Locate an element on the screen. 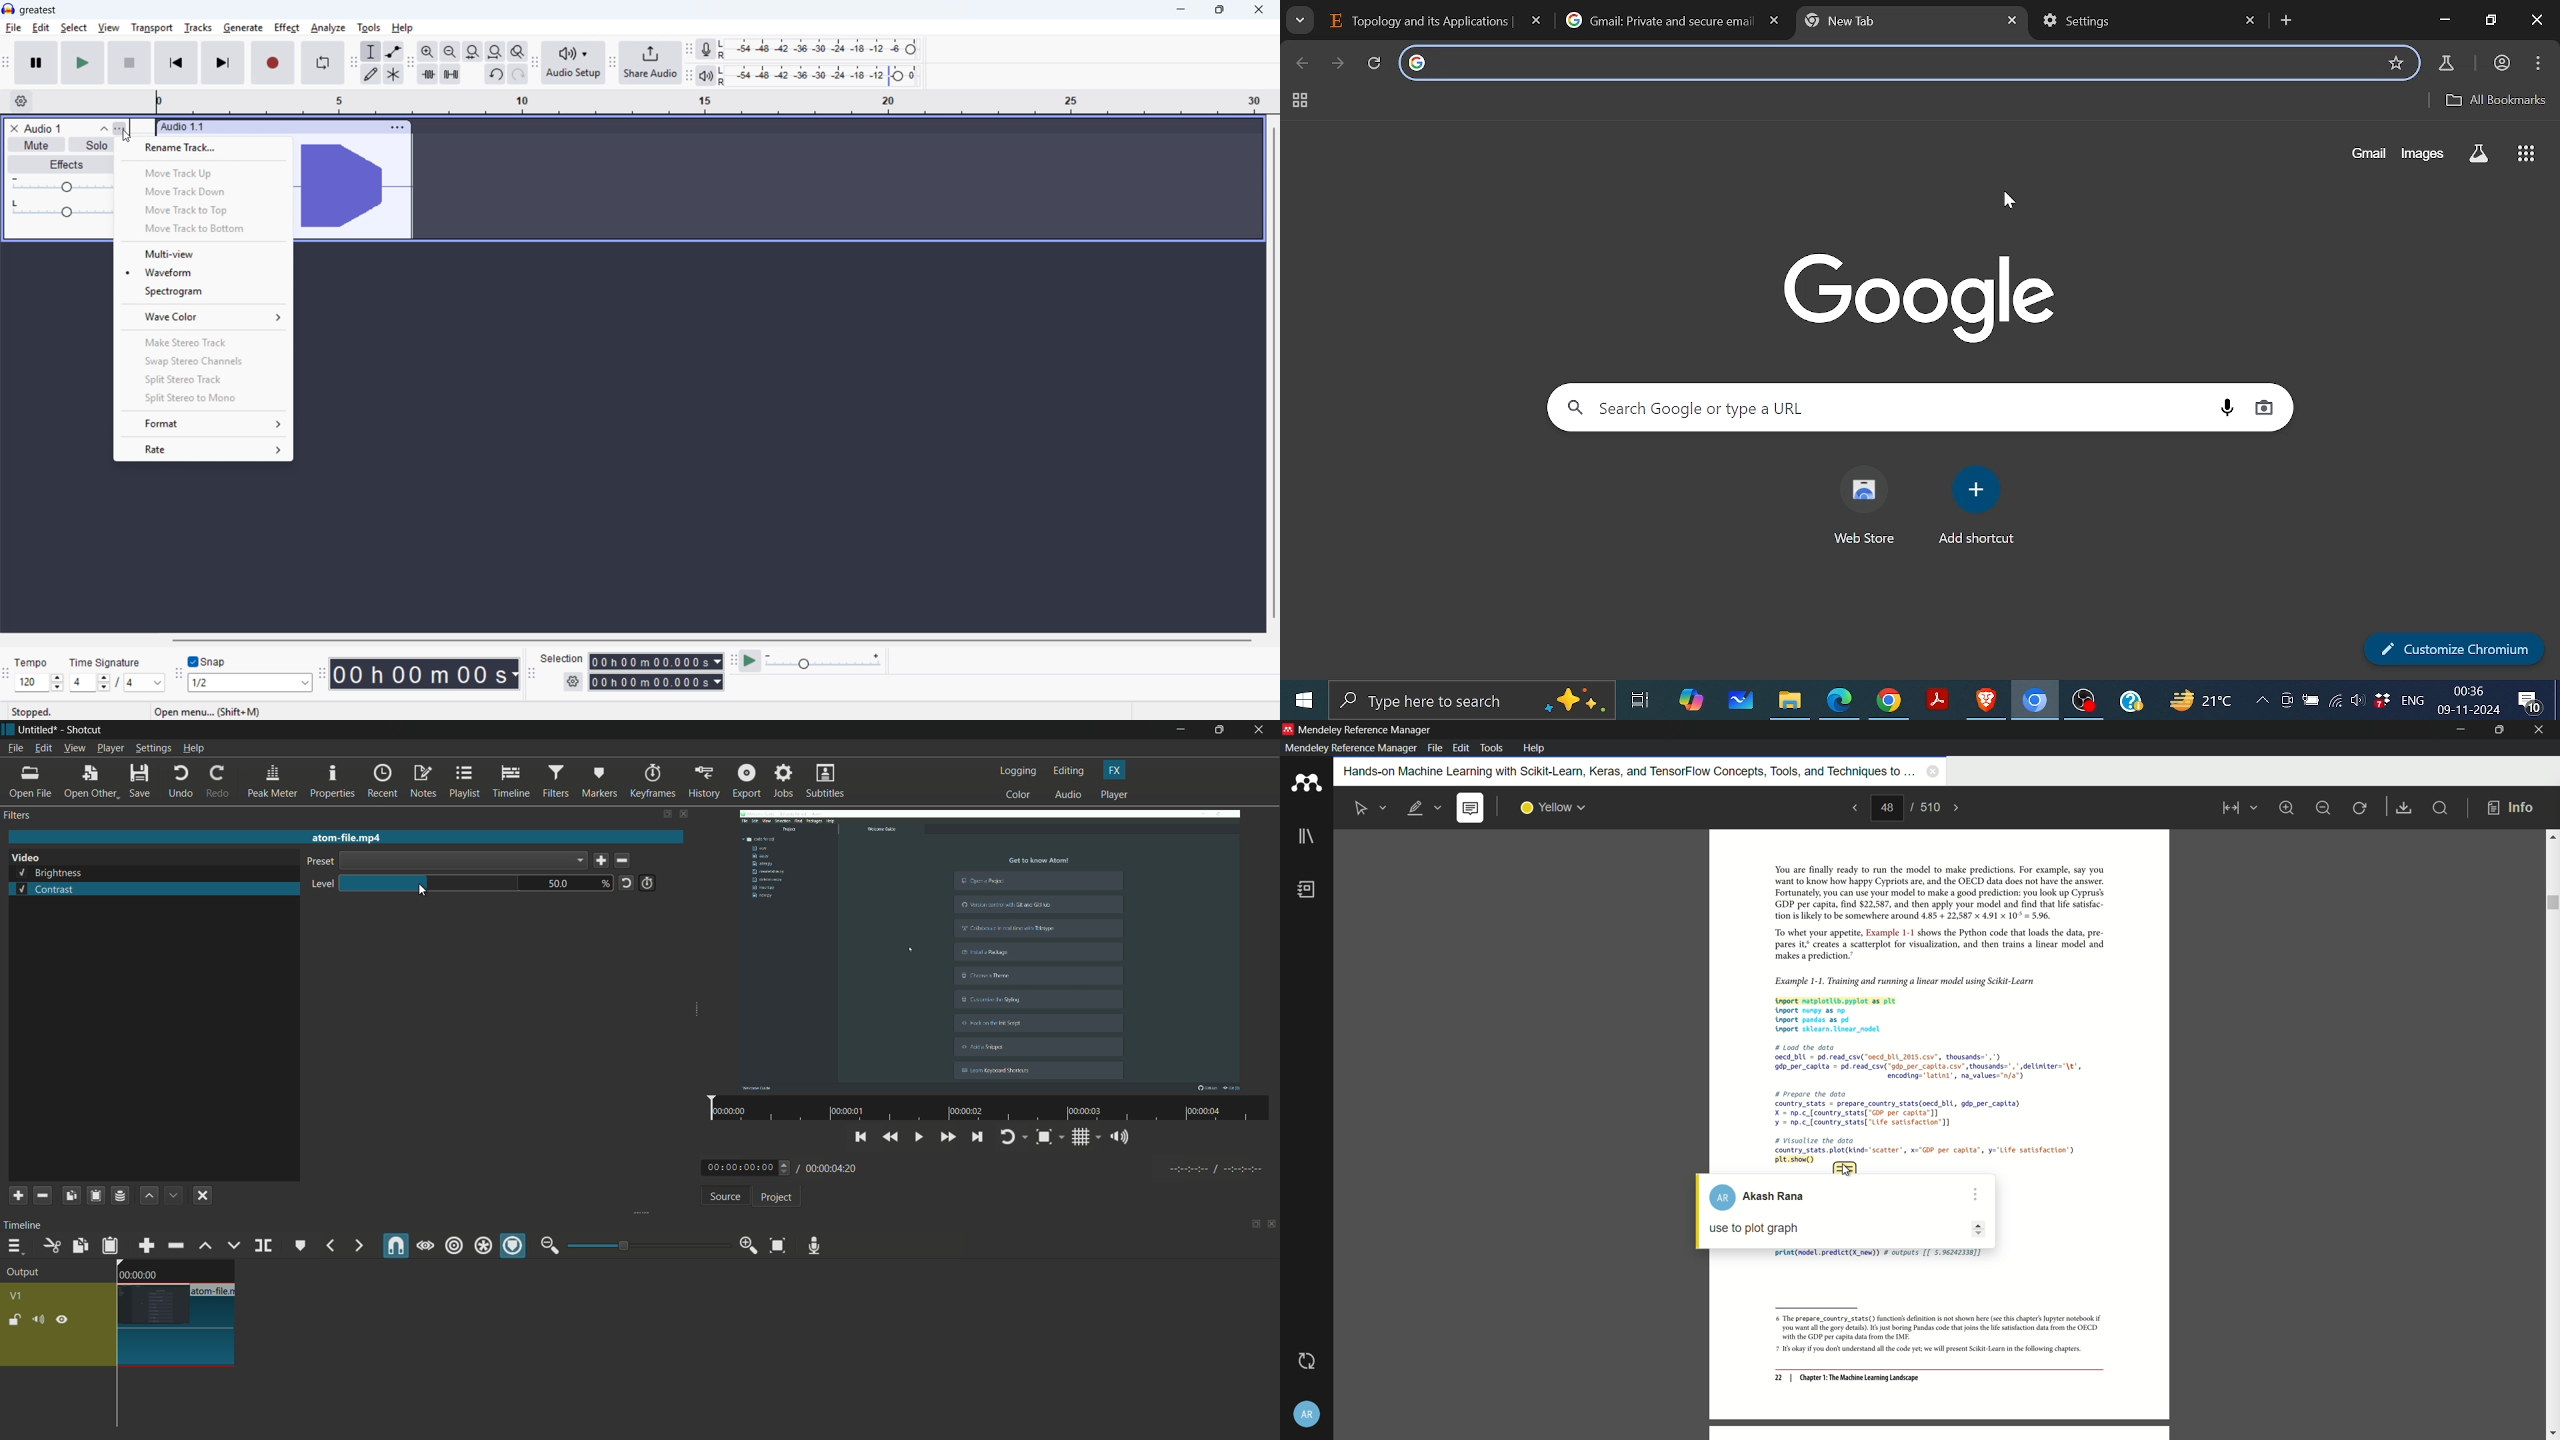 The image size is (2576, 1456). record audio is located at coordinates (811, 1245).